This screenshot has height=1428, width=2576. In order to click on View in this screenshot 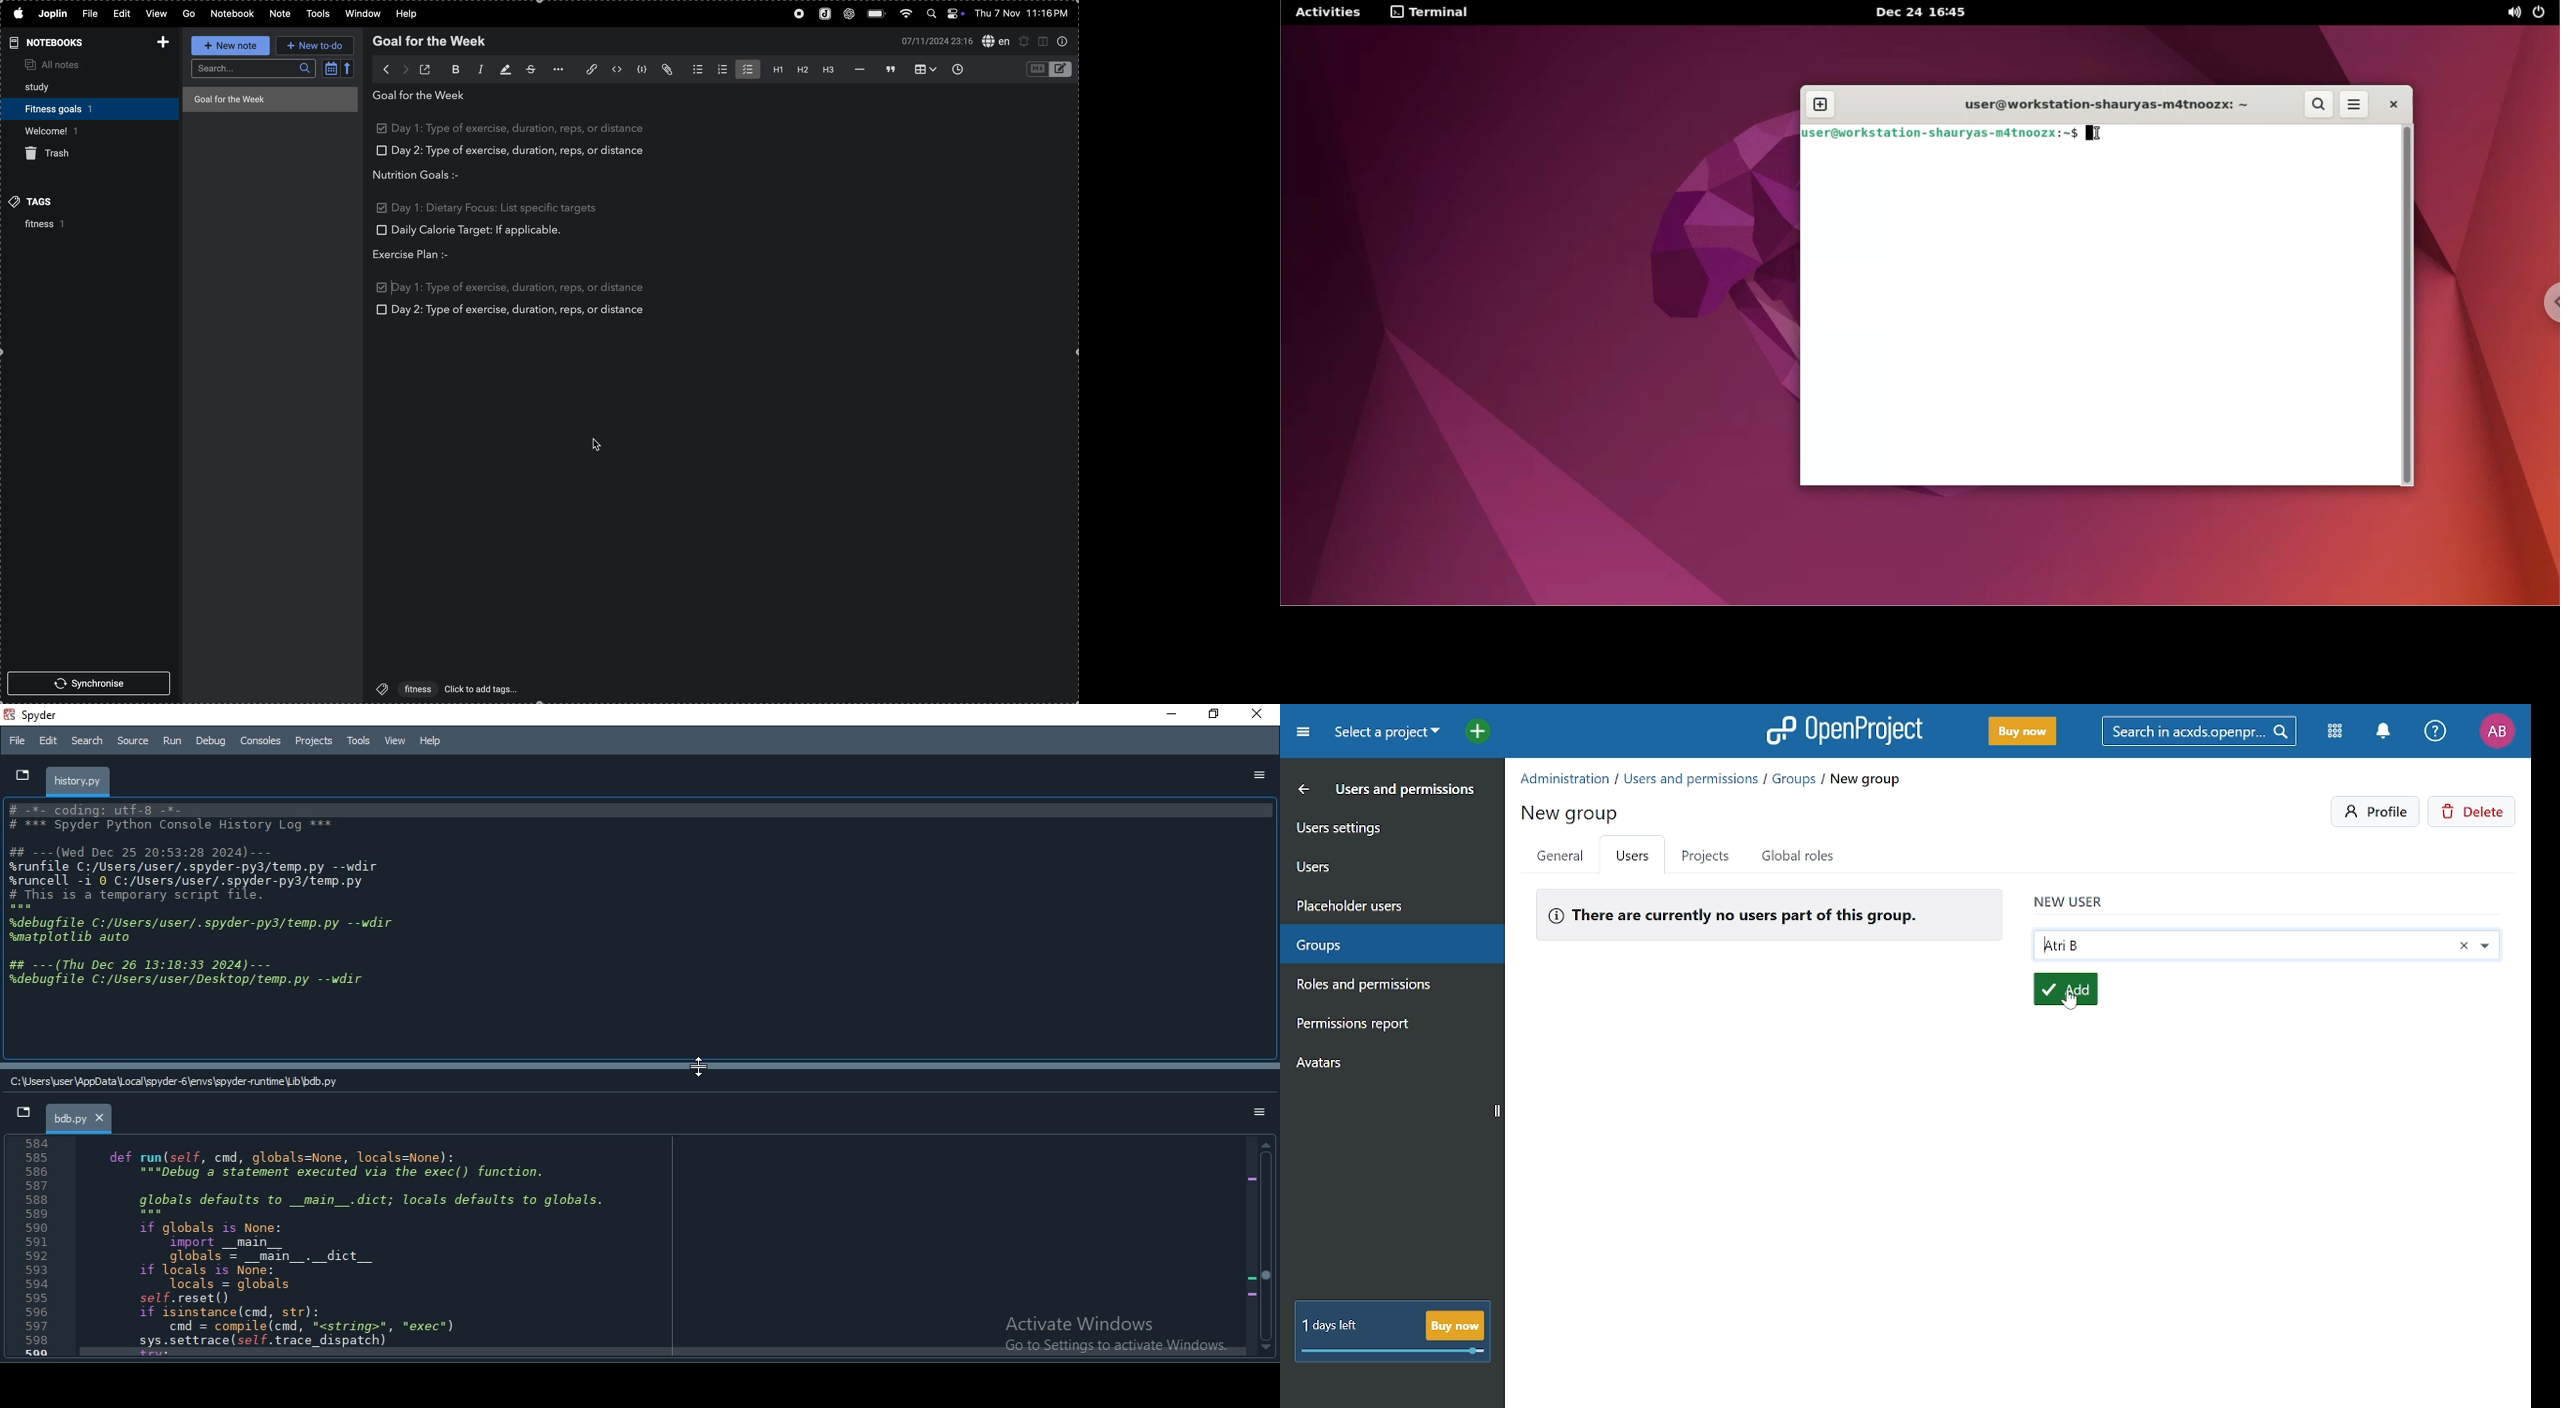, I will do `click(394, 740)`.